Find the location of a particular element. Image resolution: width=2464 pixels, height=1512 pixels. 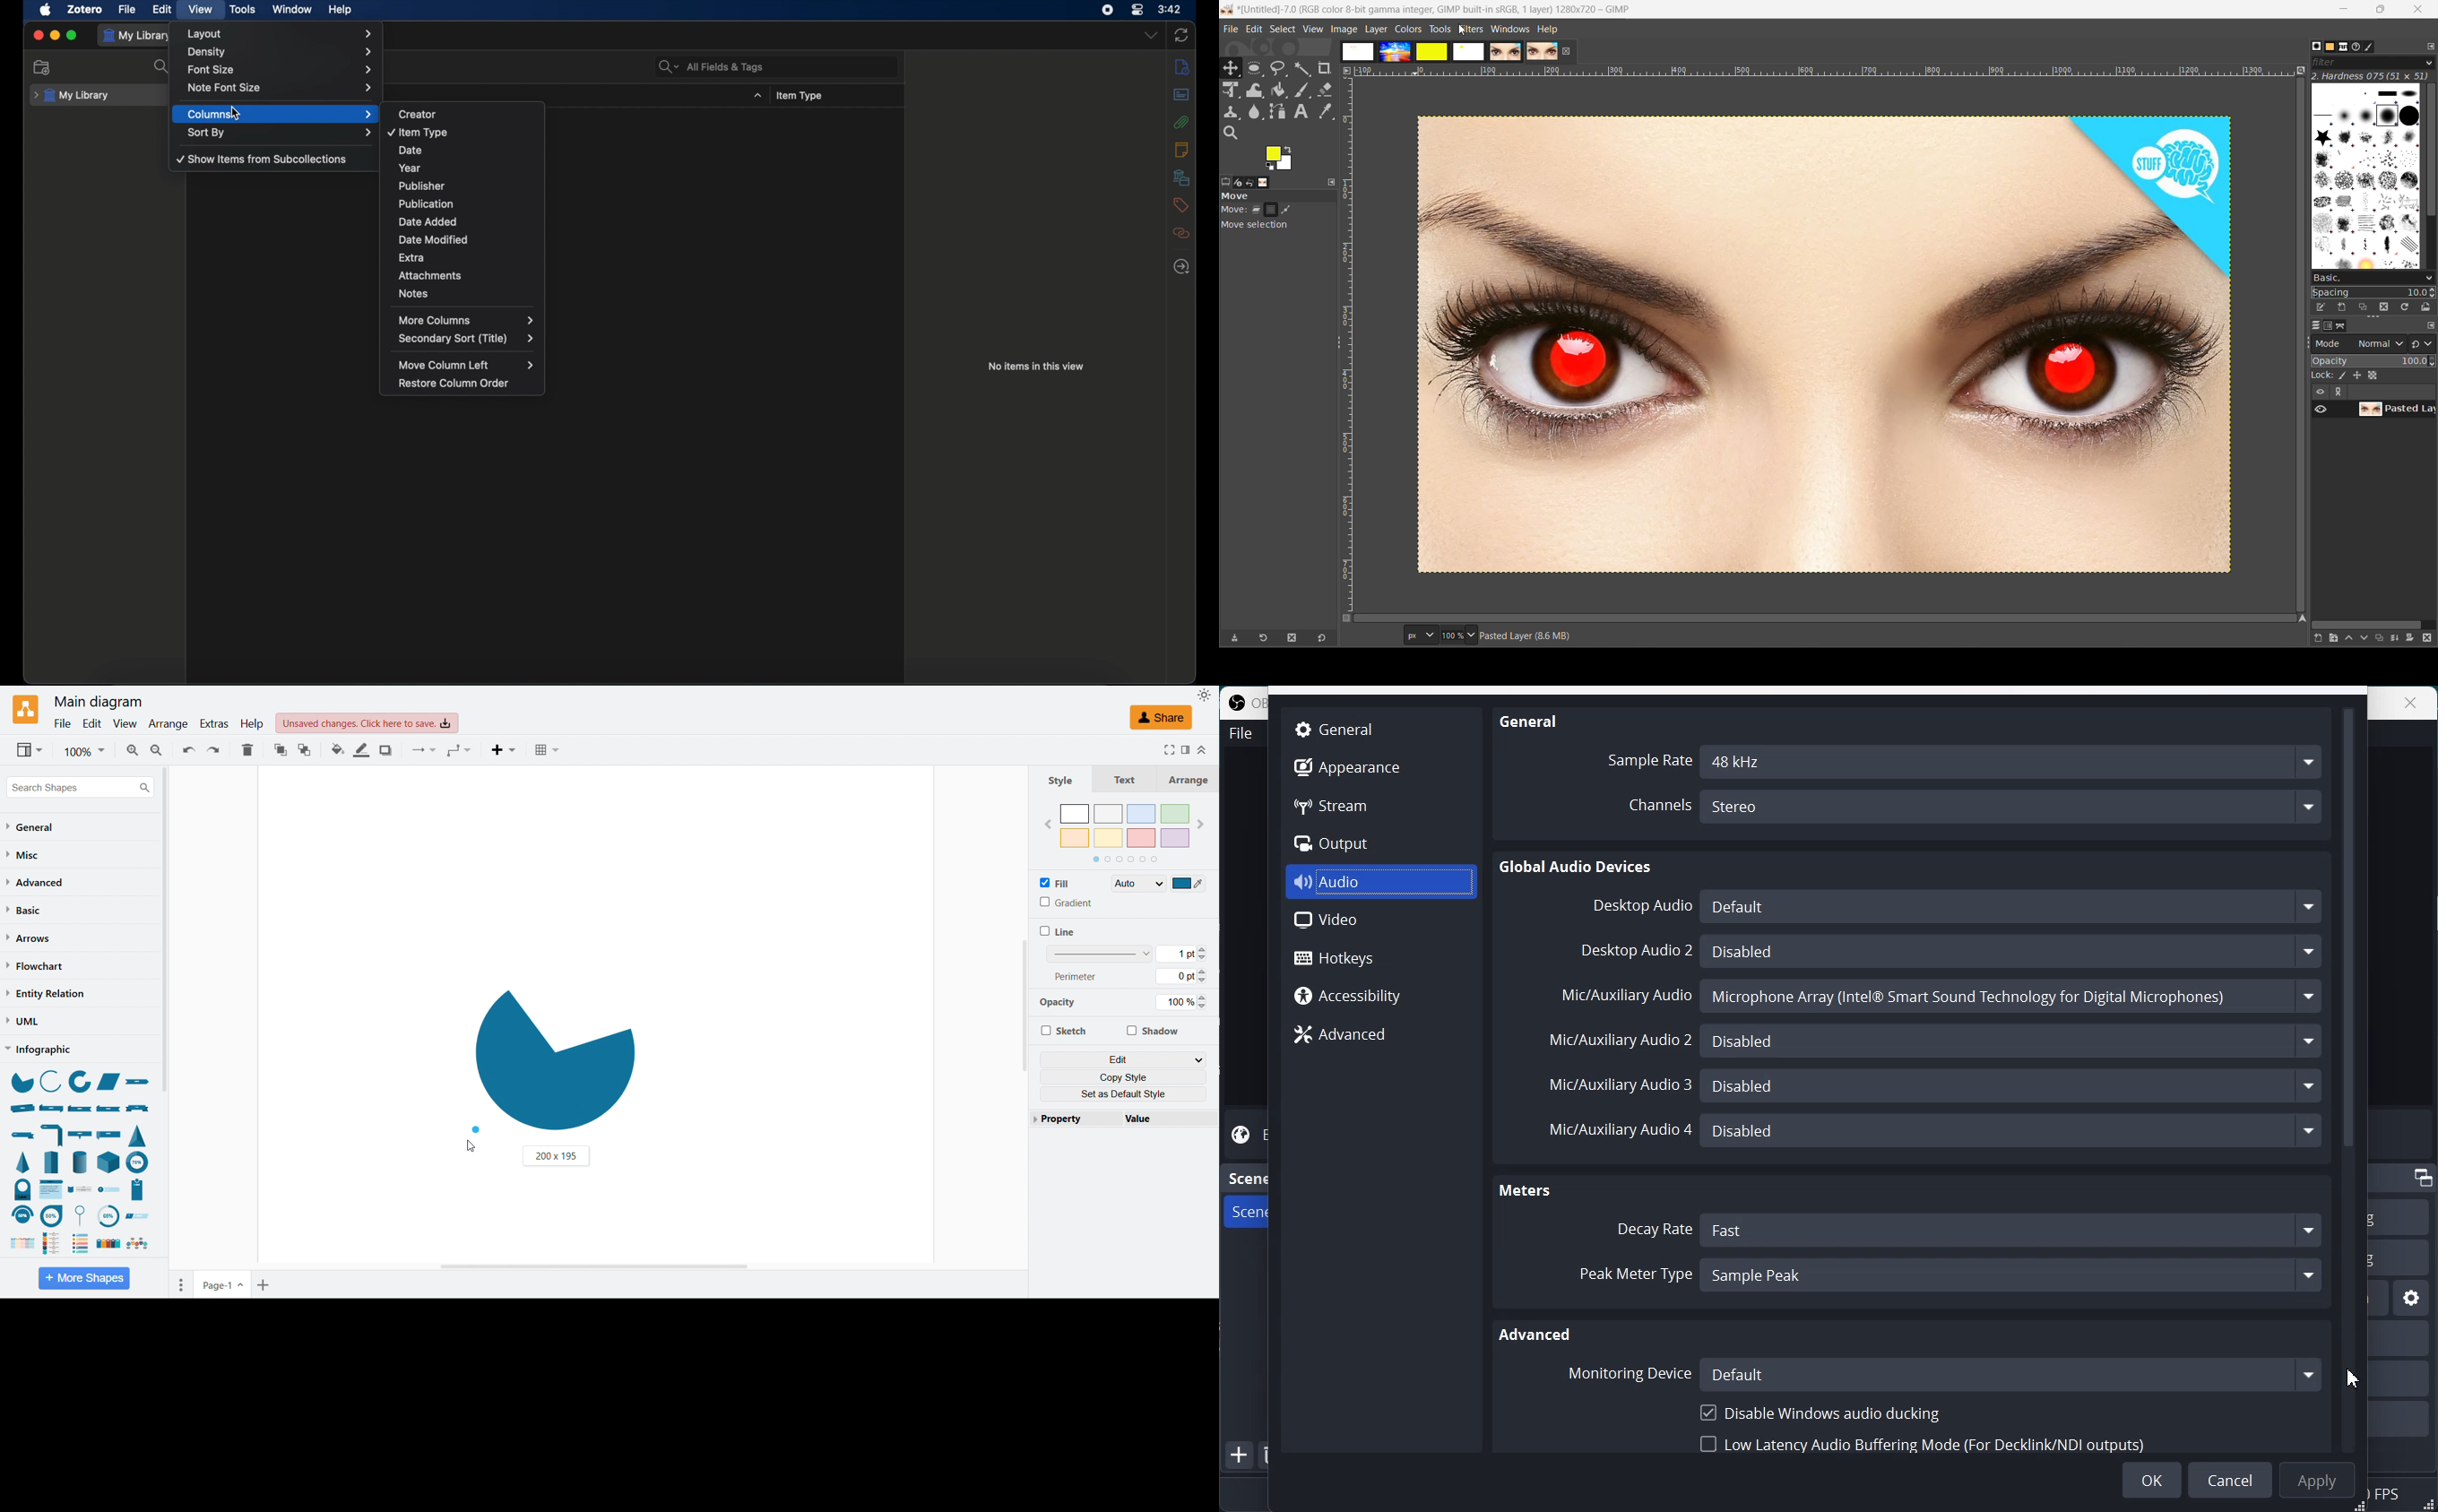

free select tool is located at coordinates (1279, 69).